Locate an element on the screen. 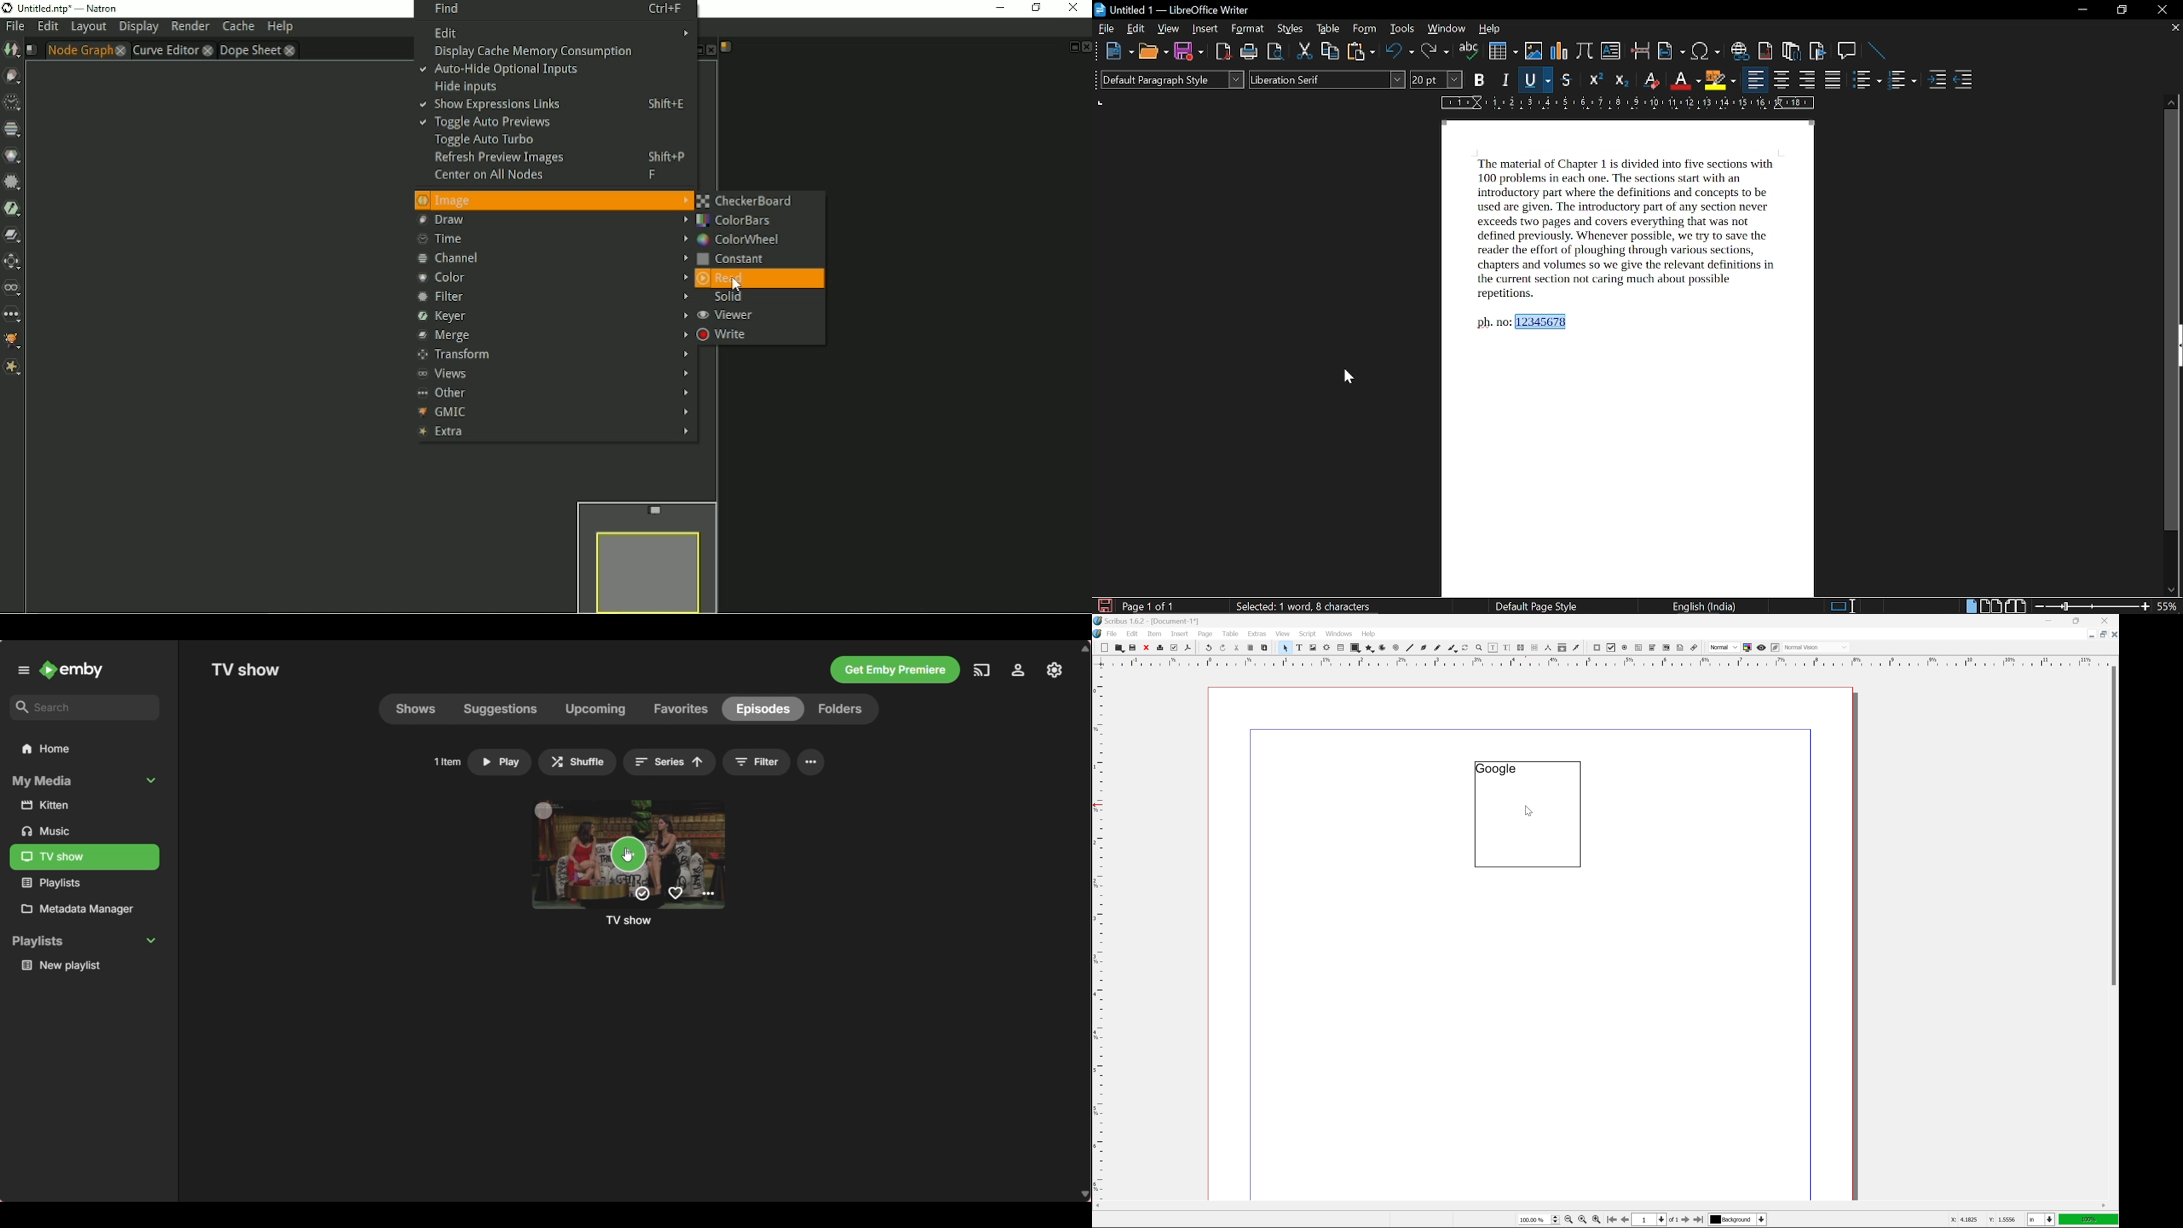  go to last page is located at coordinates (1698, 1220).